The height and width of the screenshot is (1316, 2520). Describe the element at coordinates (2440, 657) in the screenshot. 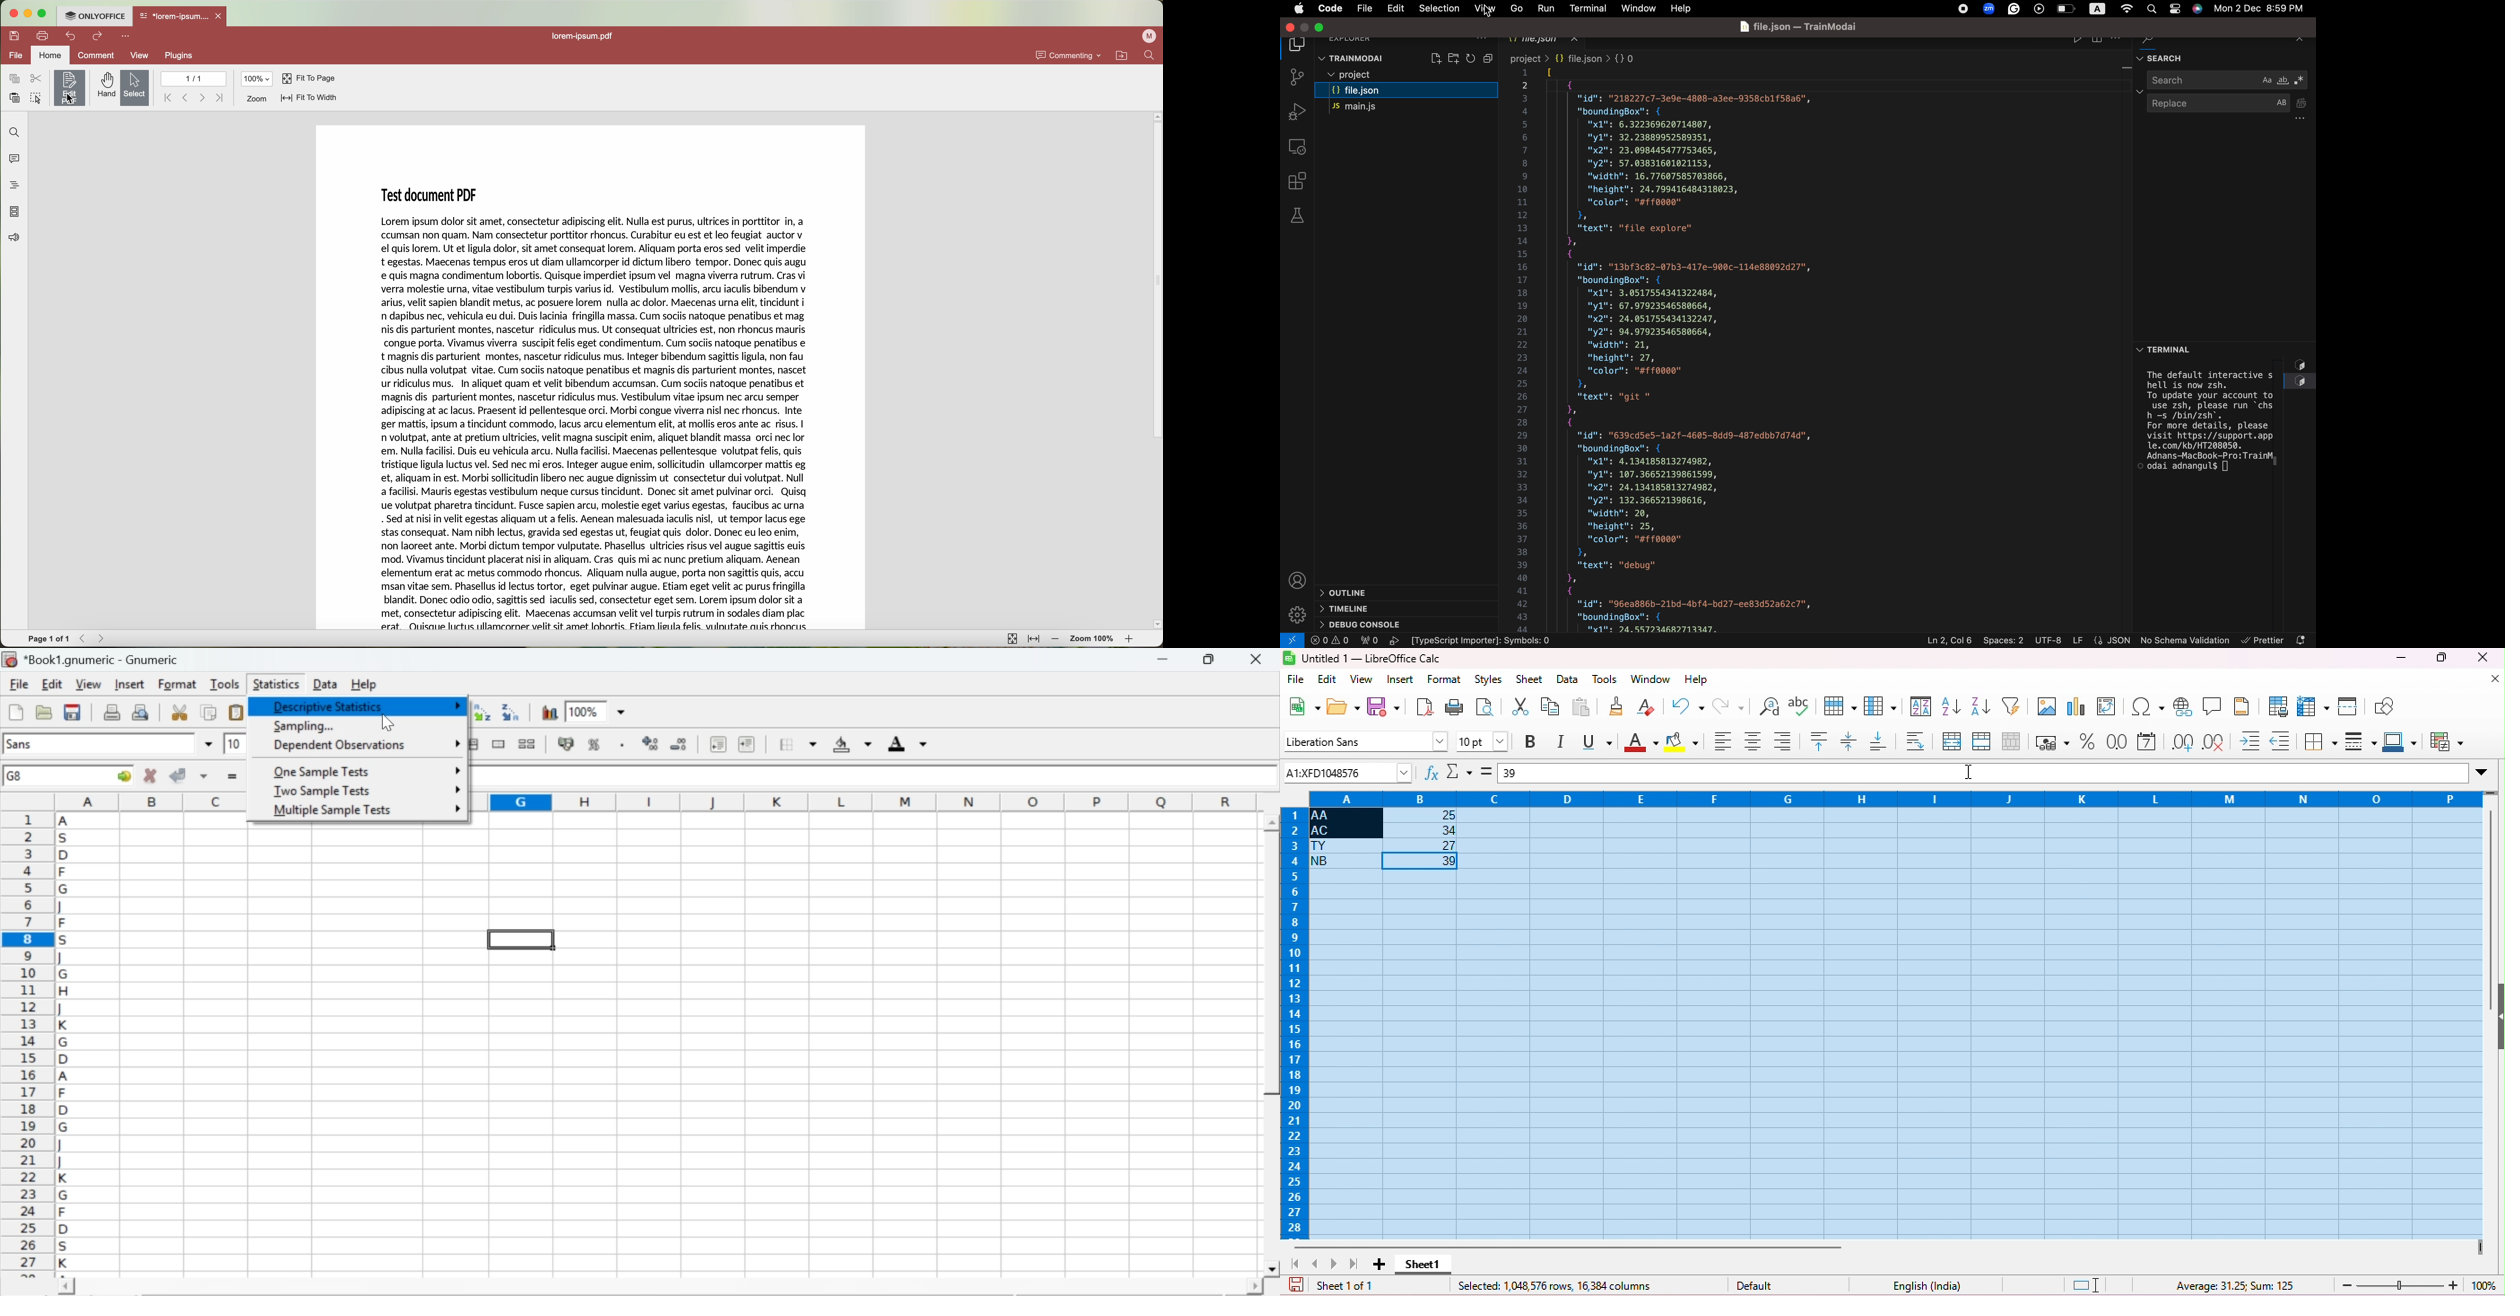

I see `maximize` at that location.